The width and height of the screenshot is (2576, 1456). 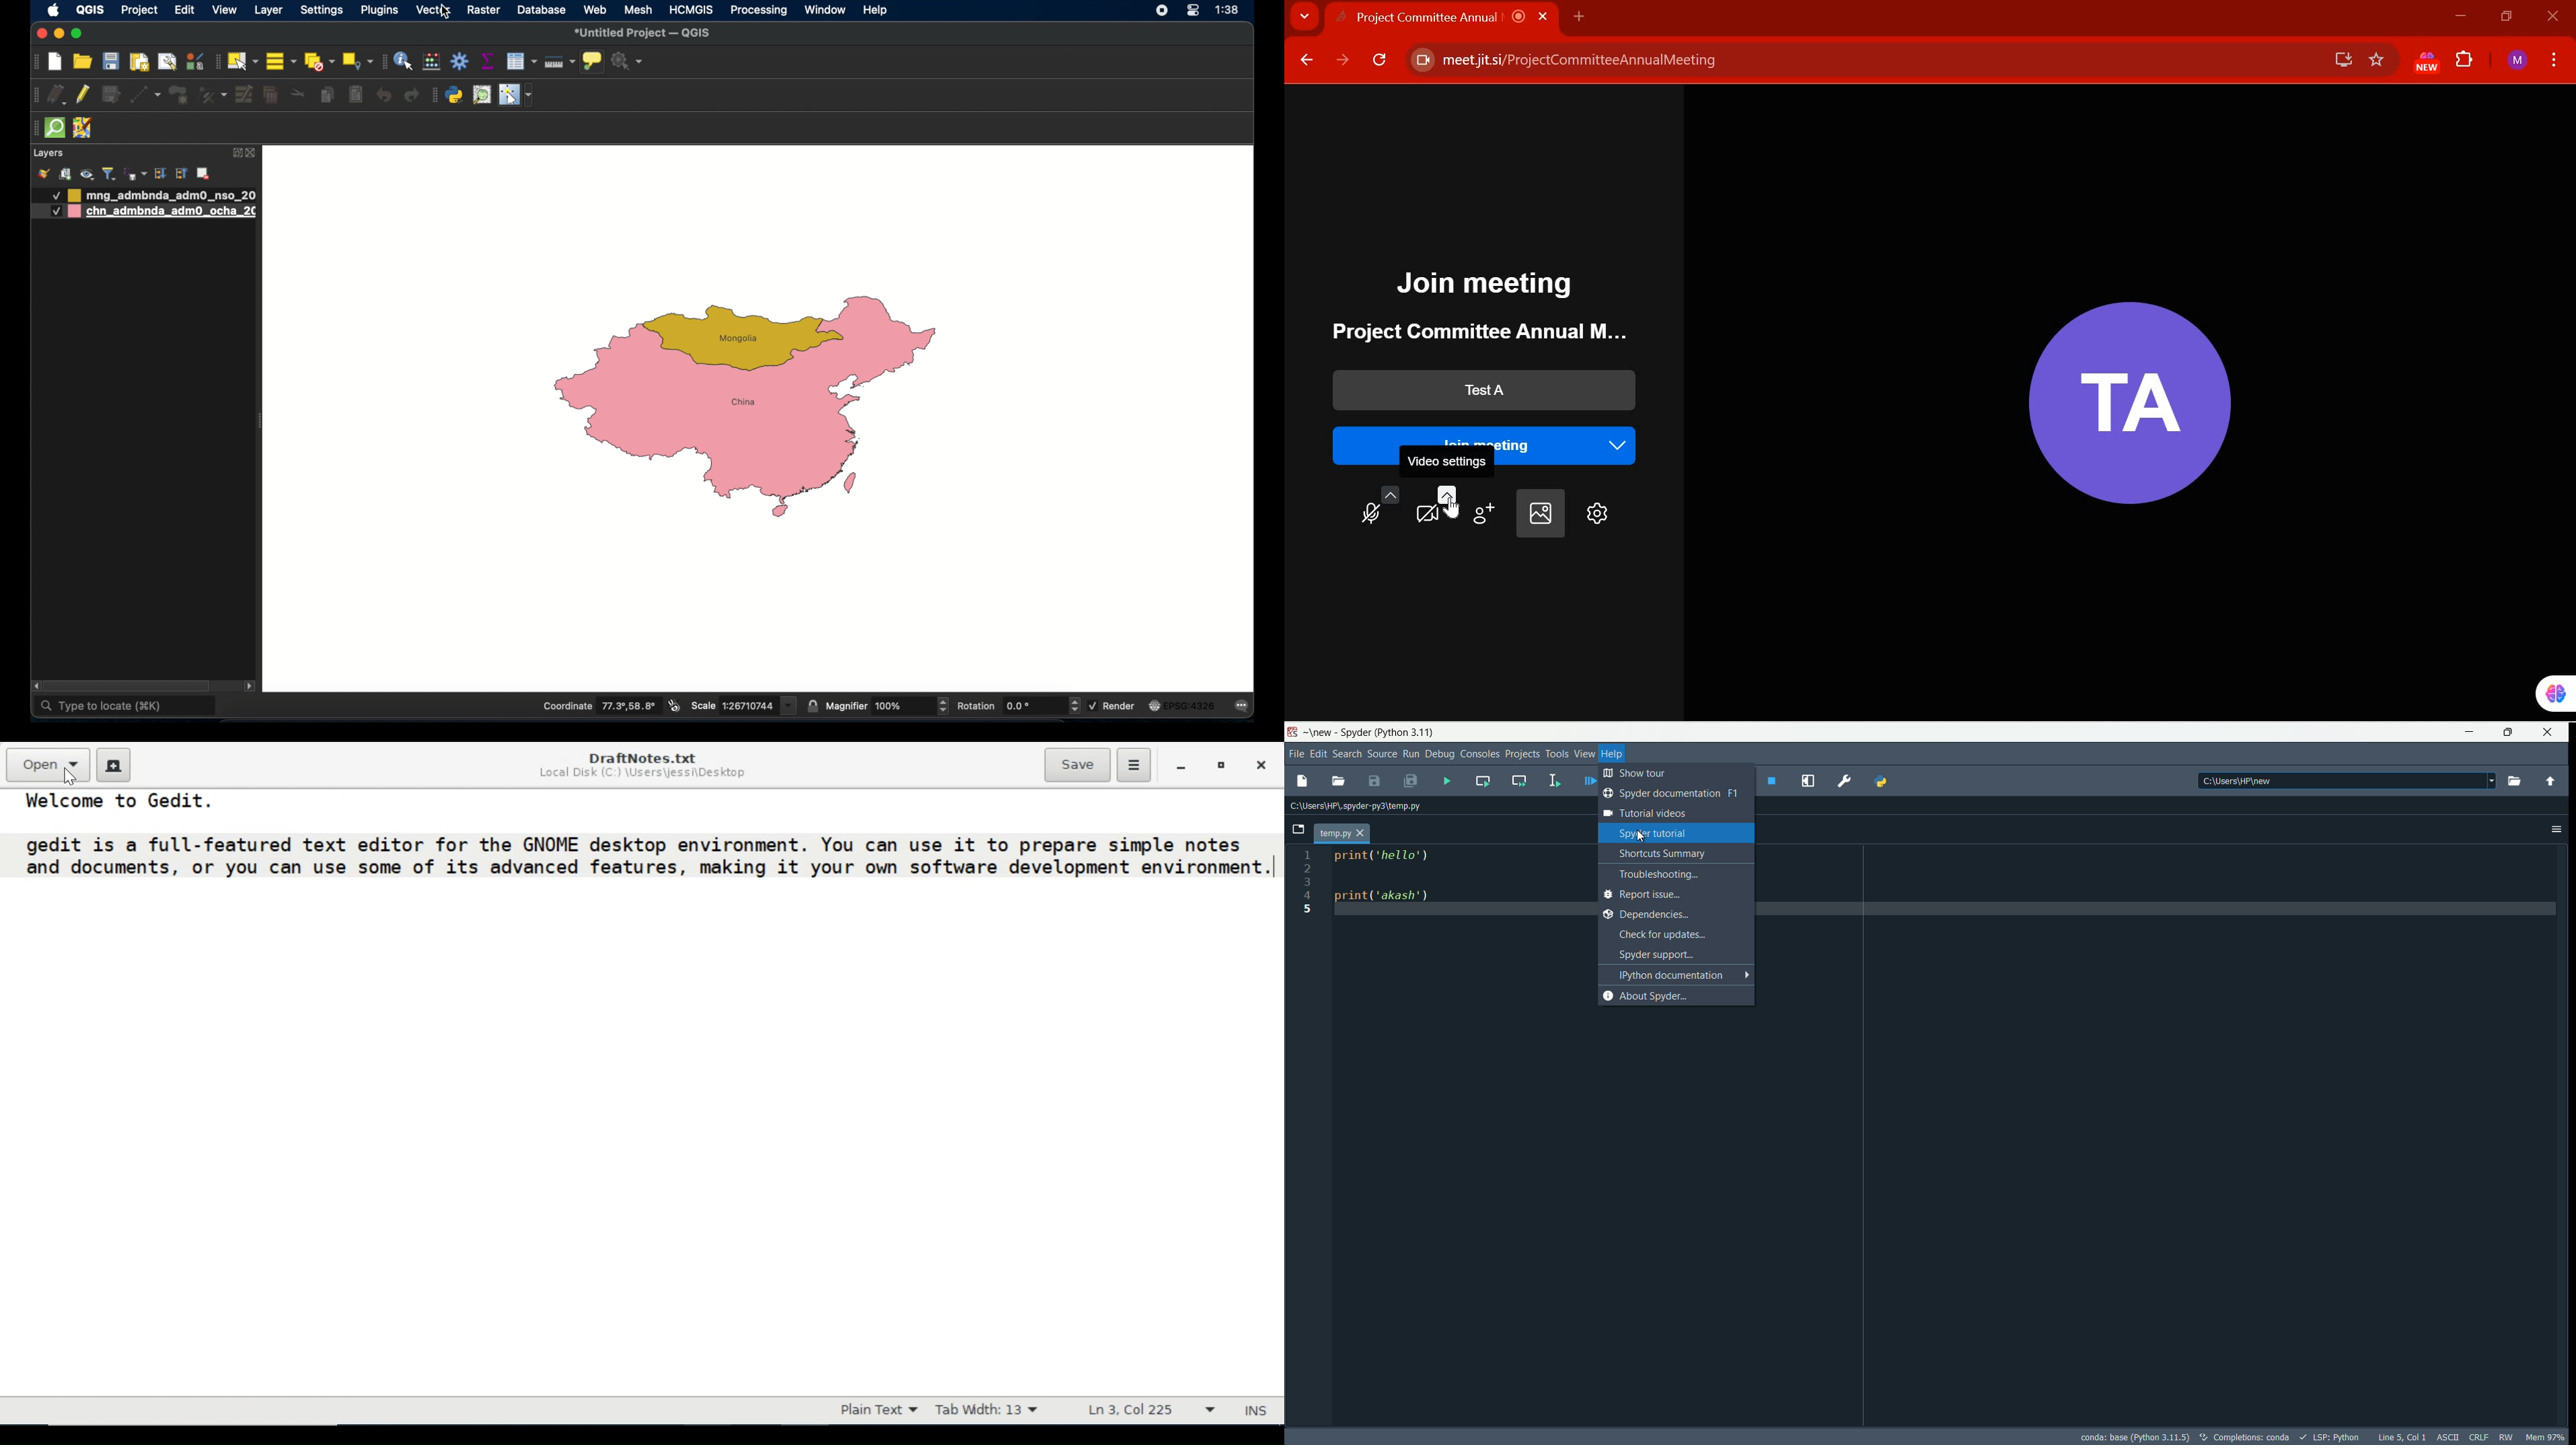 What do you see at coordinates (2551, 781) in the screenshot?
I see `change to parent directory` at bounding box center [2551, 781].